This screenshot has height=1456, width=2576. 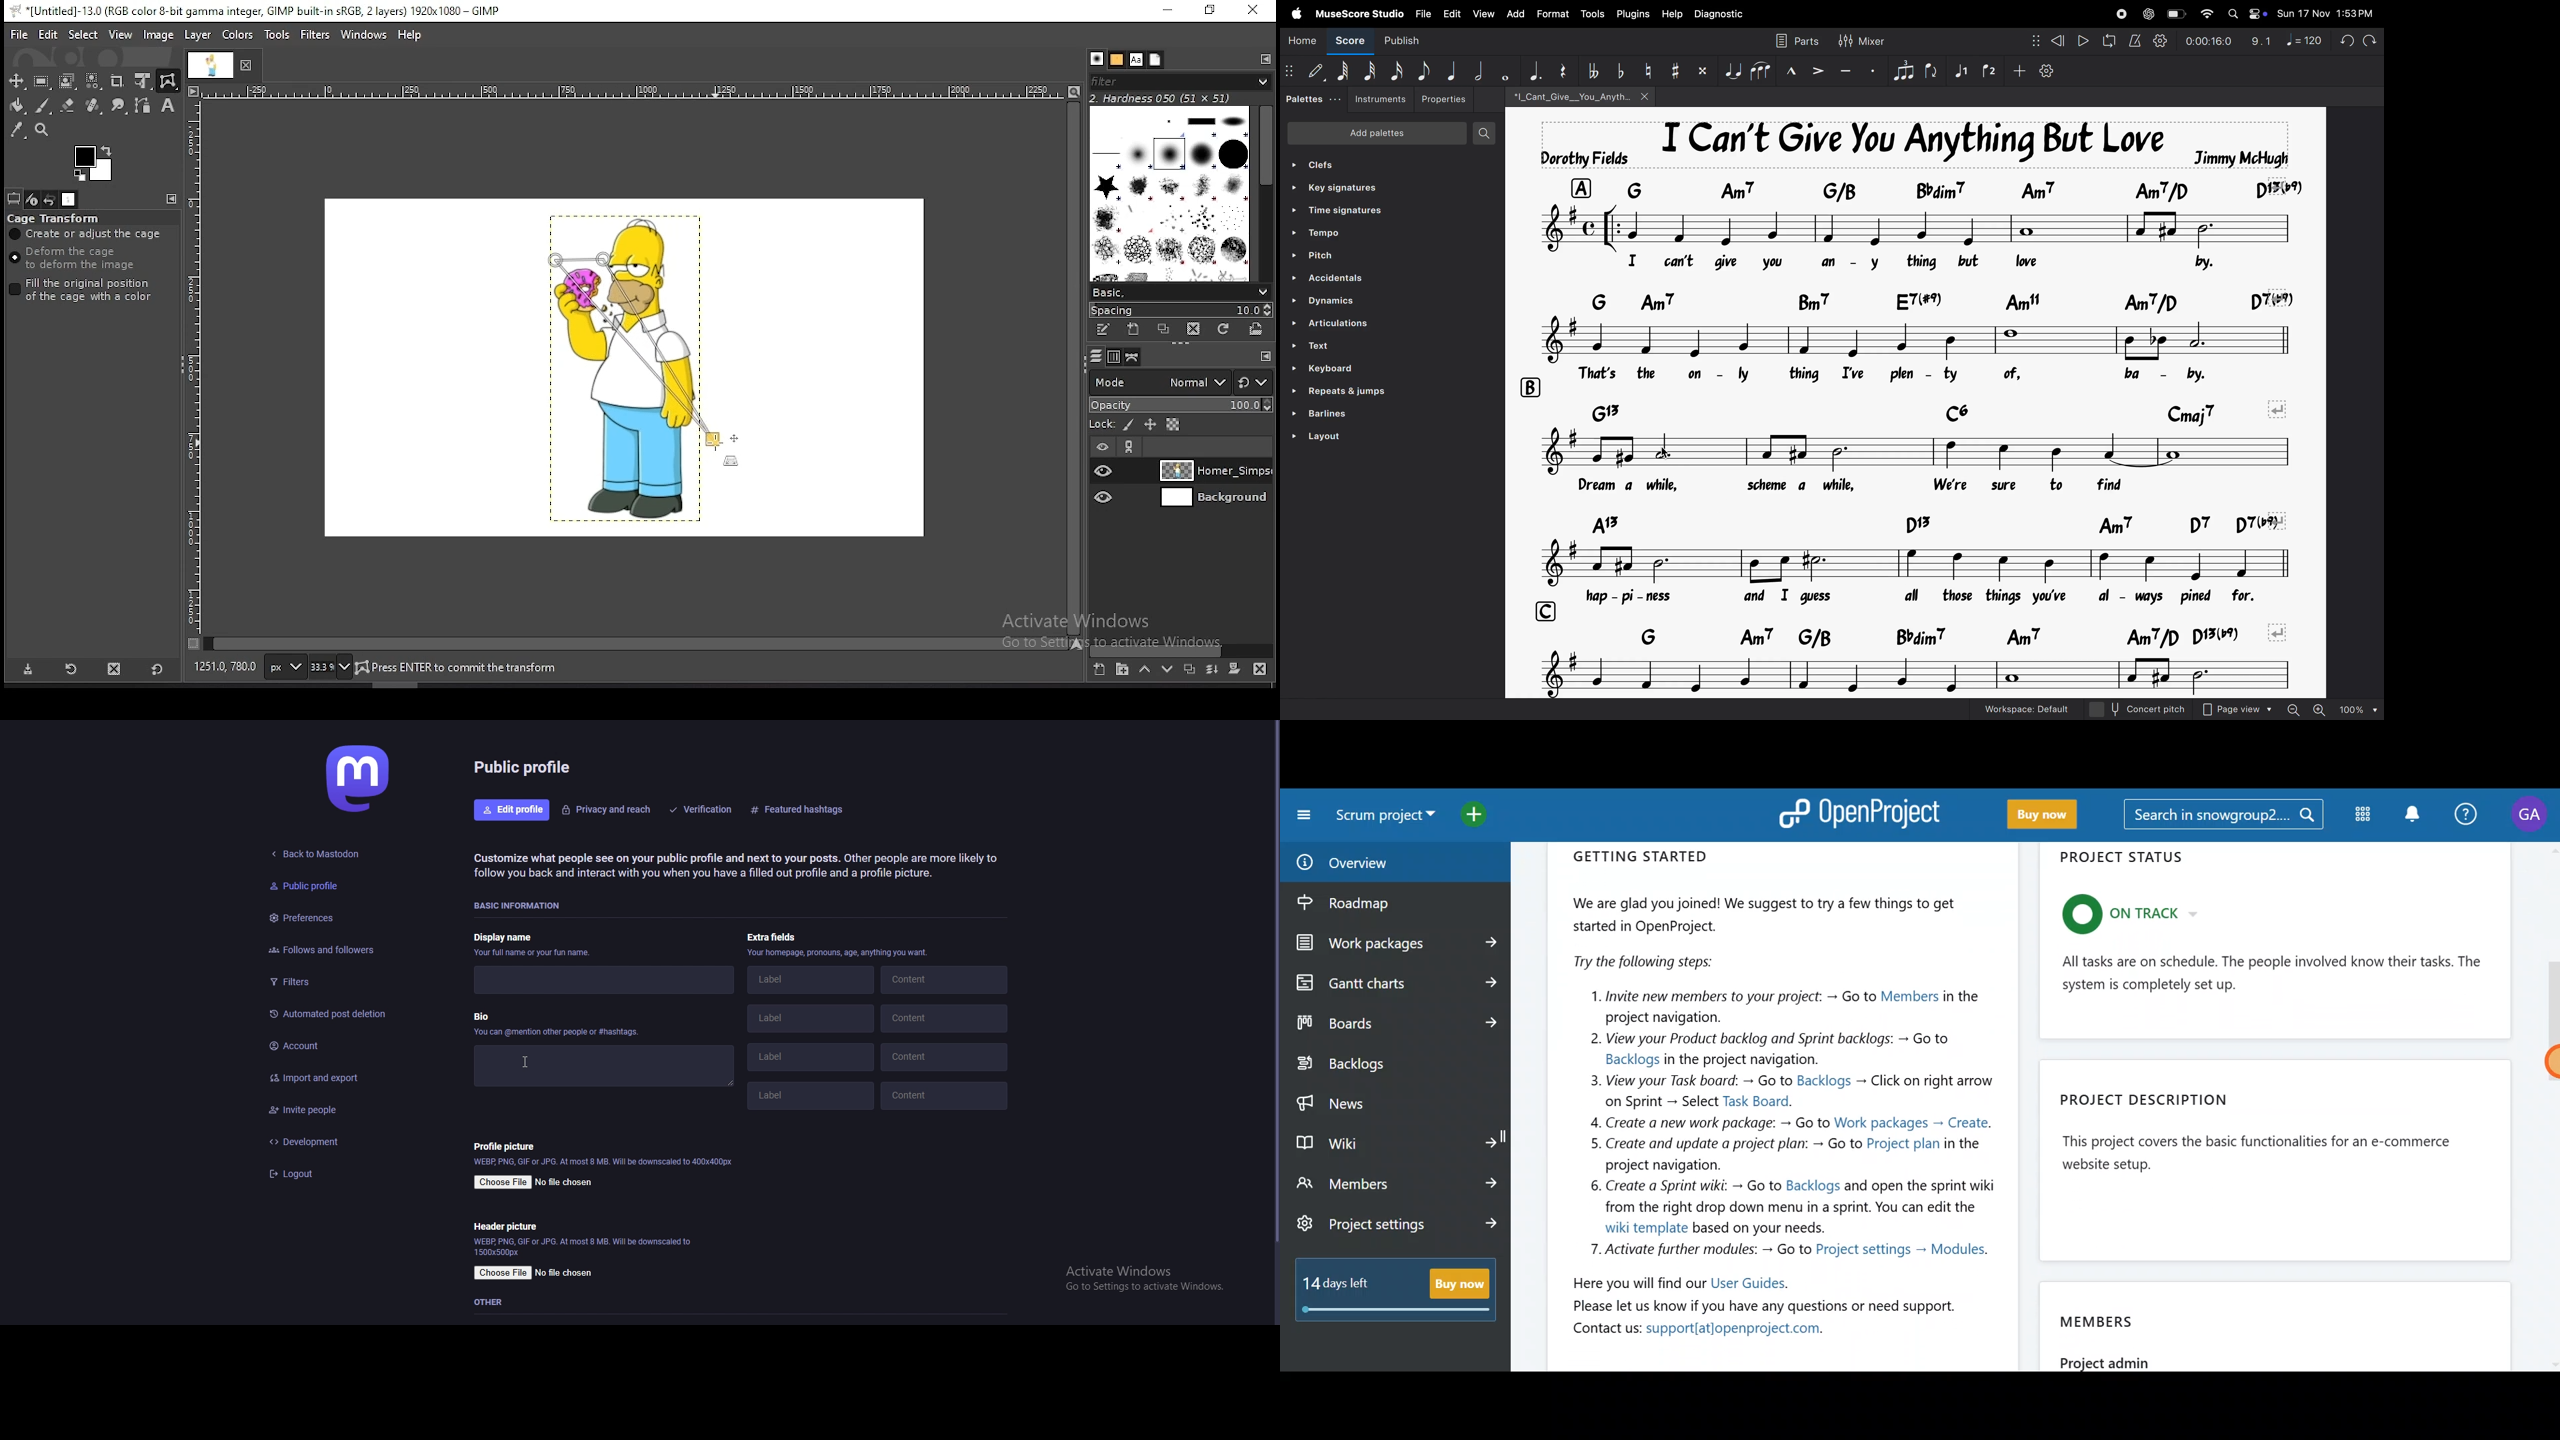 What do you see at coordinates (1127, 426) in the screenshot?
I see `lock pixels` at bounding box center [1127, 426].